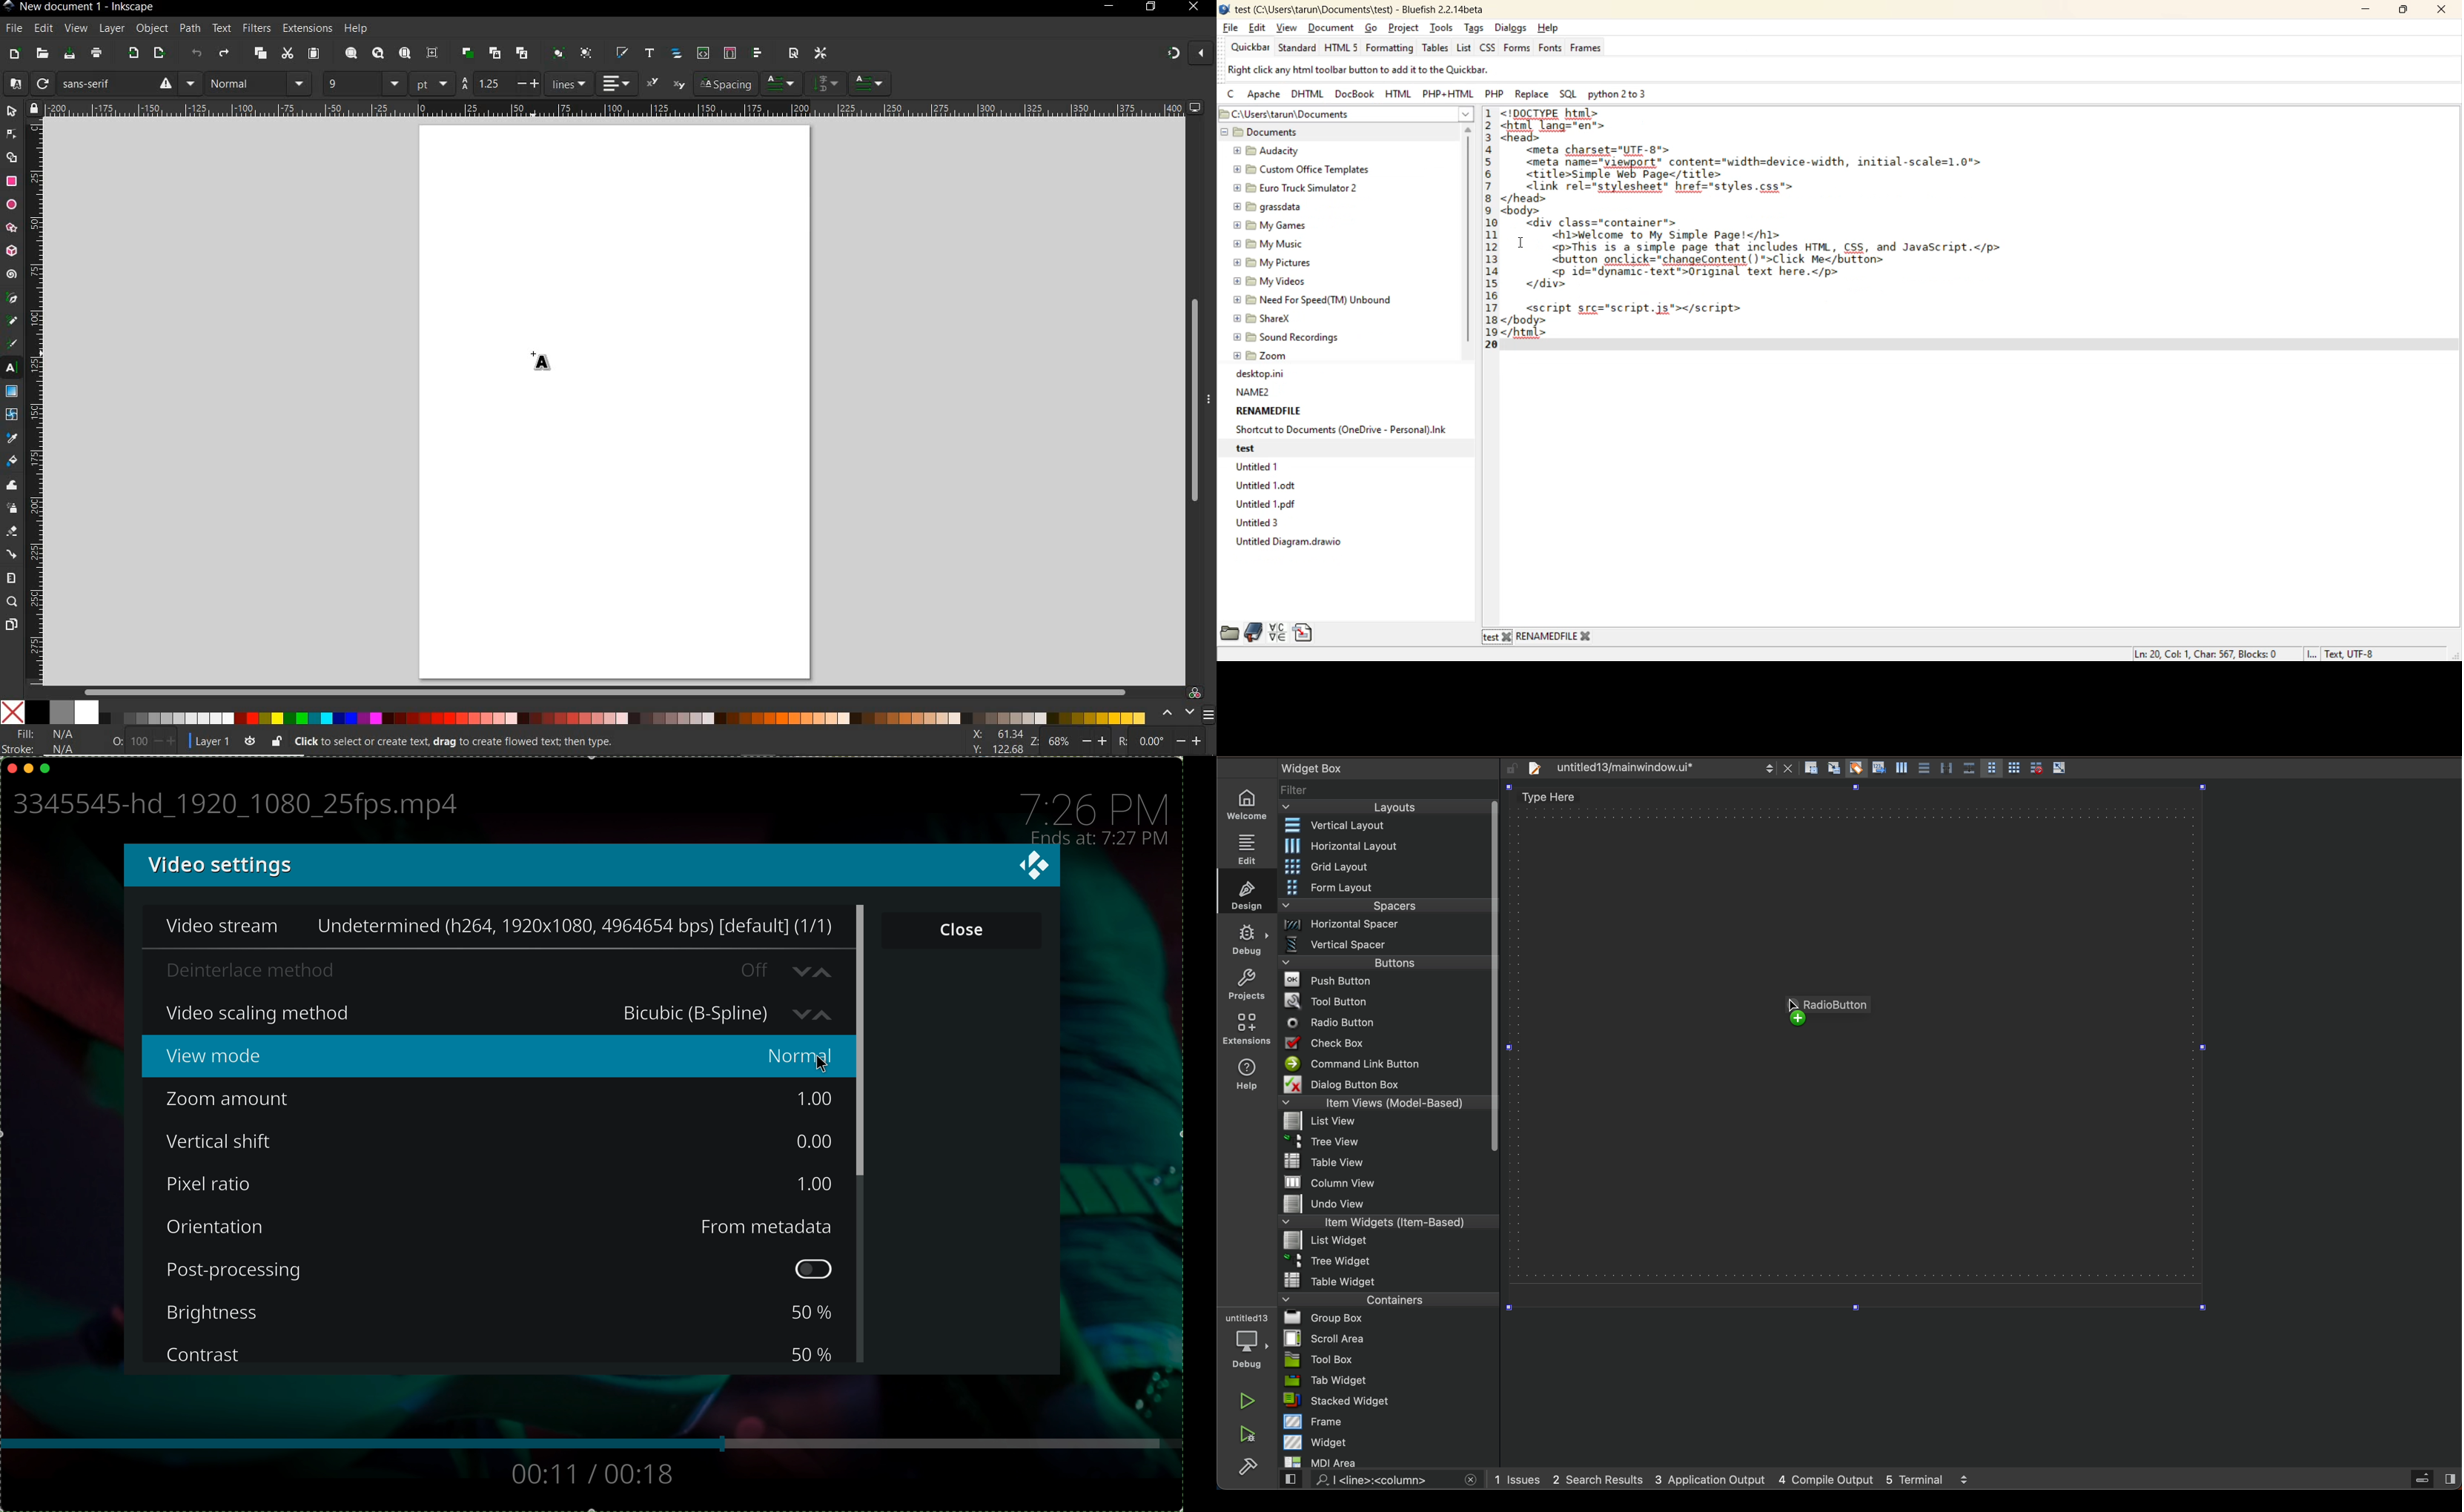 This screenshot has width=2464, height=1512. What do you see at coordinates (12, 439) in the screenshot?
I see `dropper tool` at bounding box center [12, 439].